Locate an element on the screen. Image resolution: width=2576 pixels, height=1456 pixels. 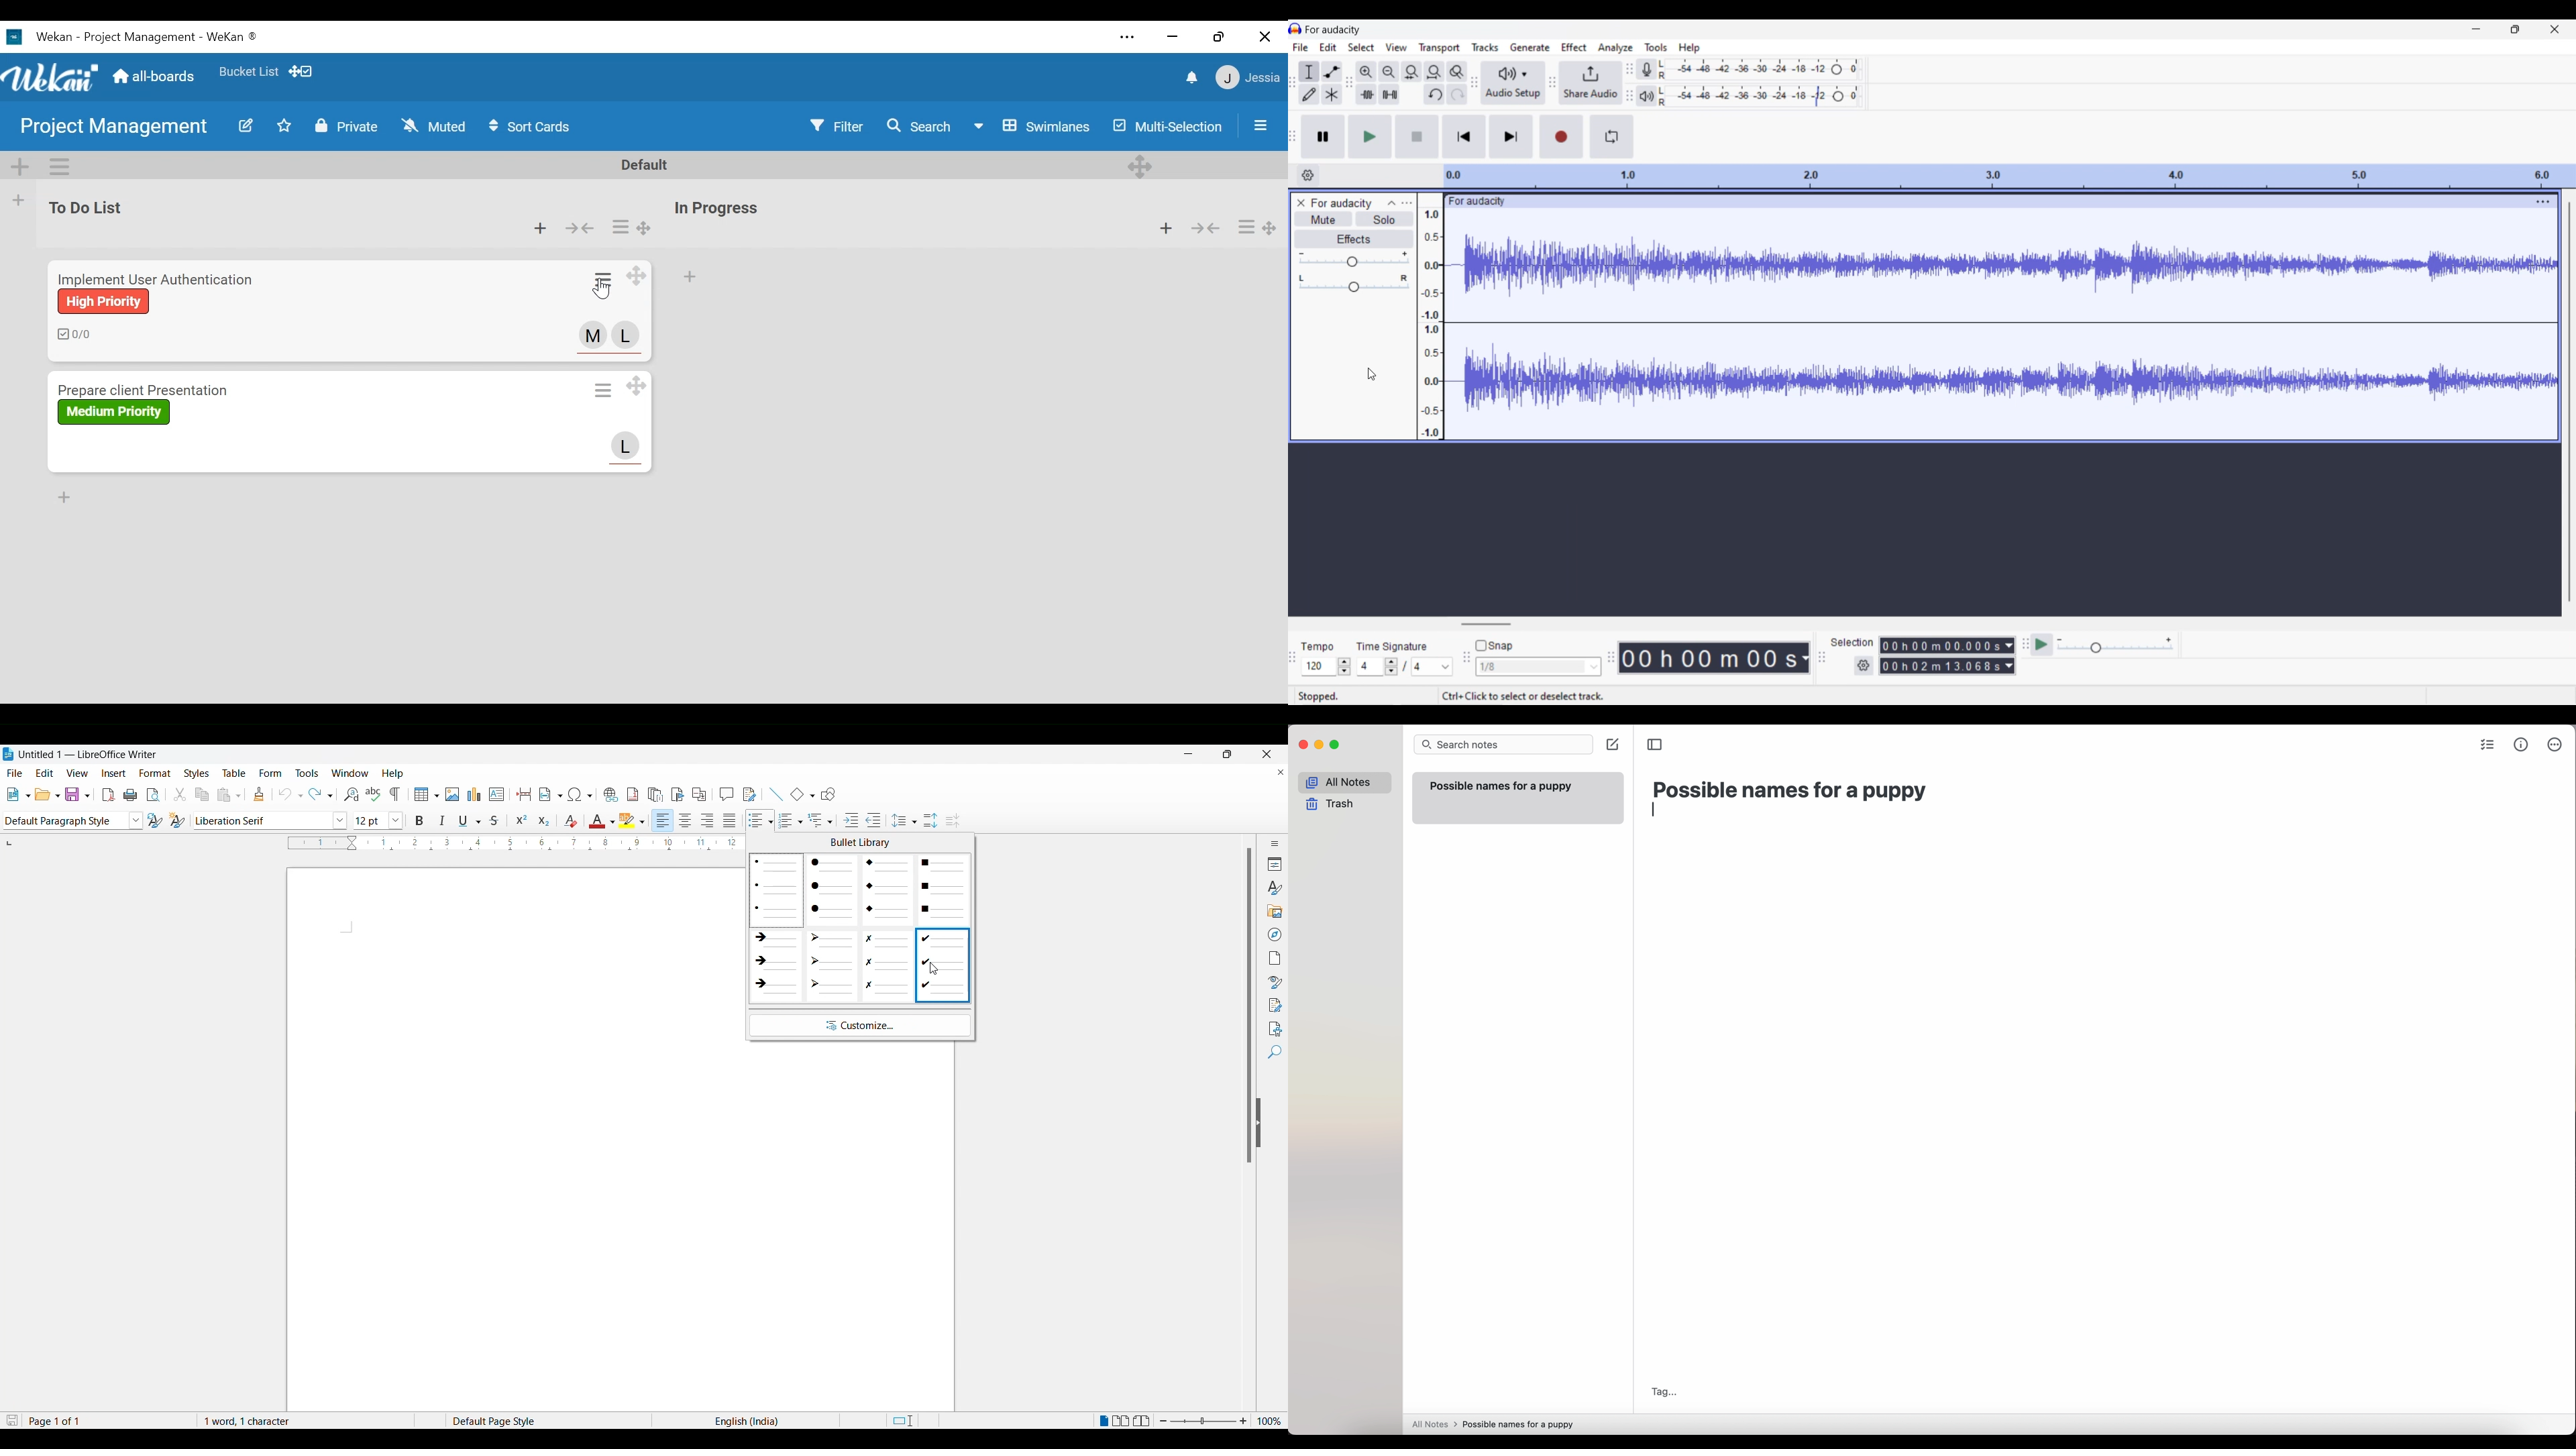
Click to save modifications in document is located at coordinates (11, 1419).